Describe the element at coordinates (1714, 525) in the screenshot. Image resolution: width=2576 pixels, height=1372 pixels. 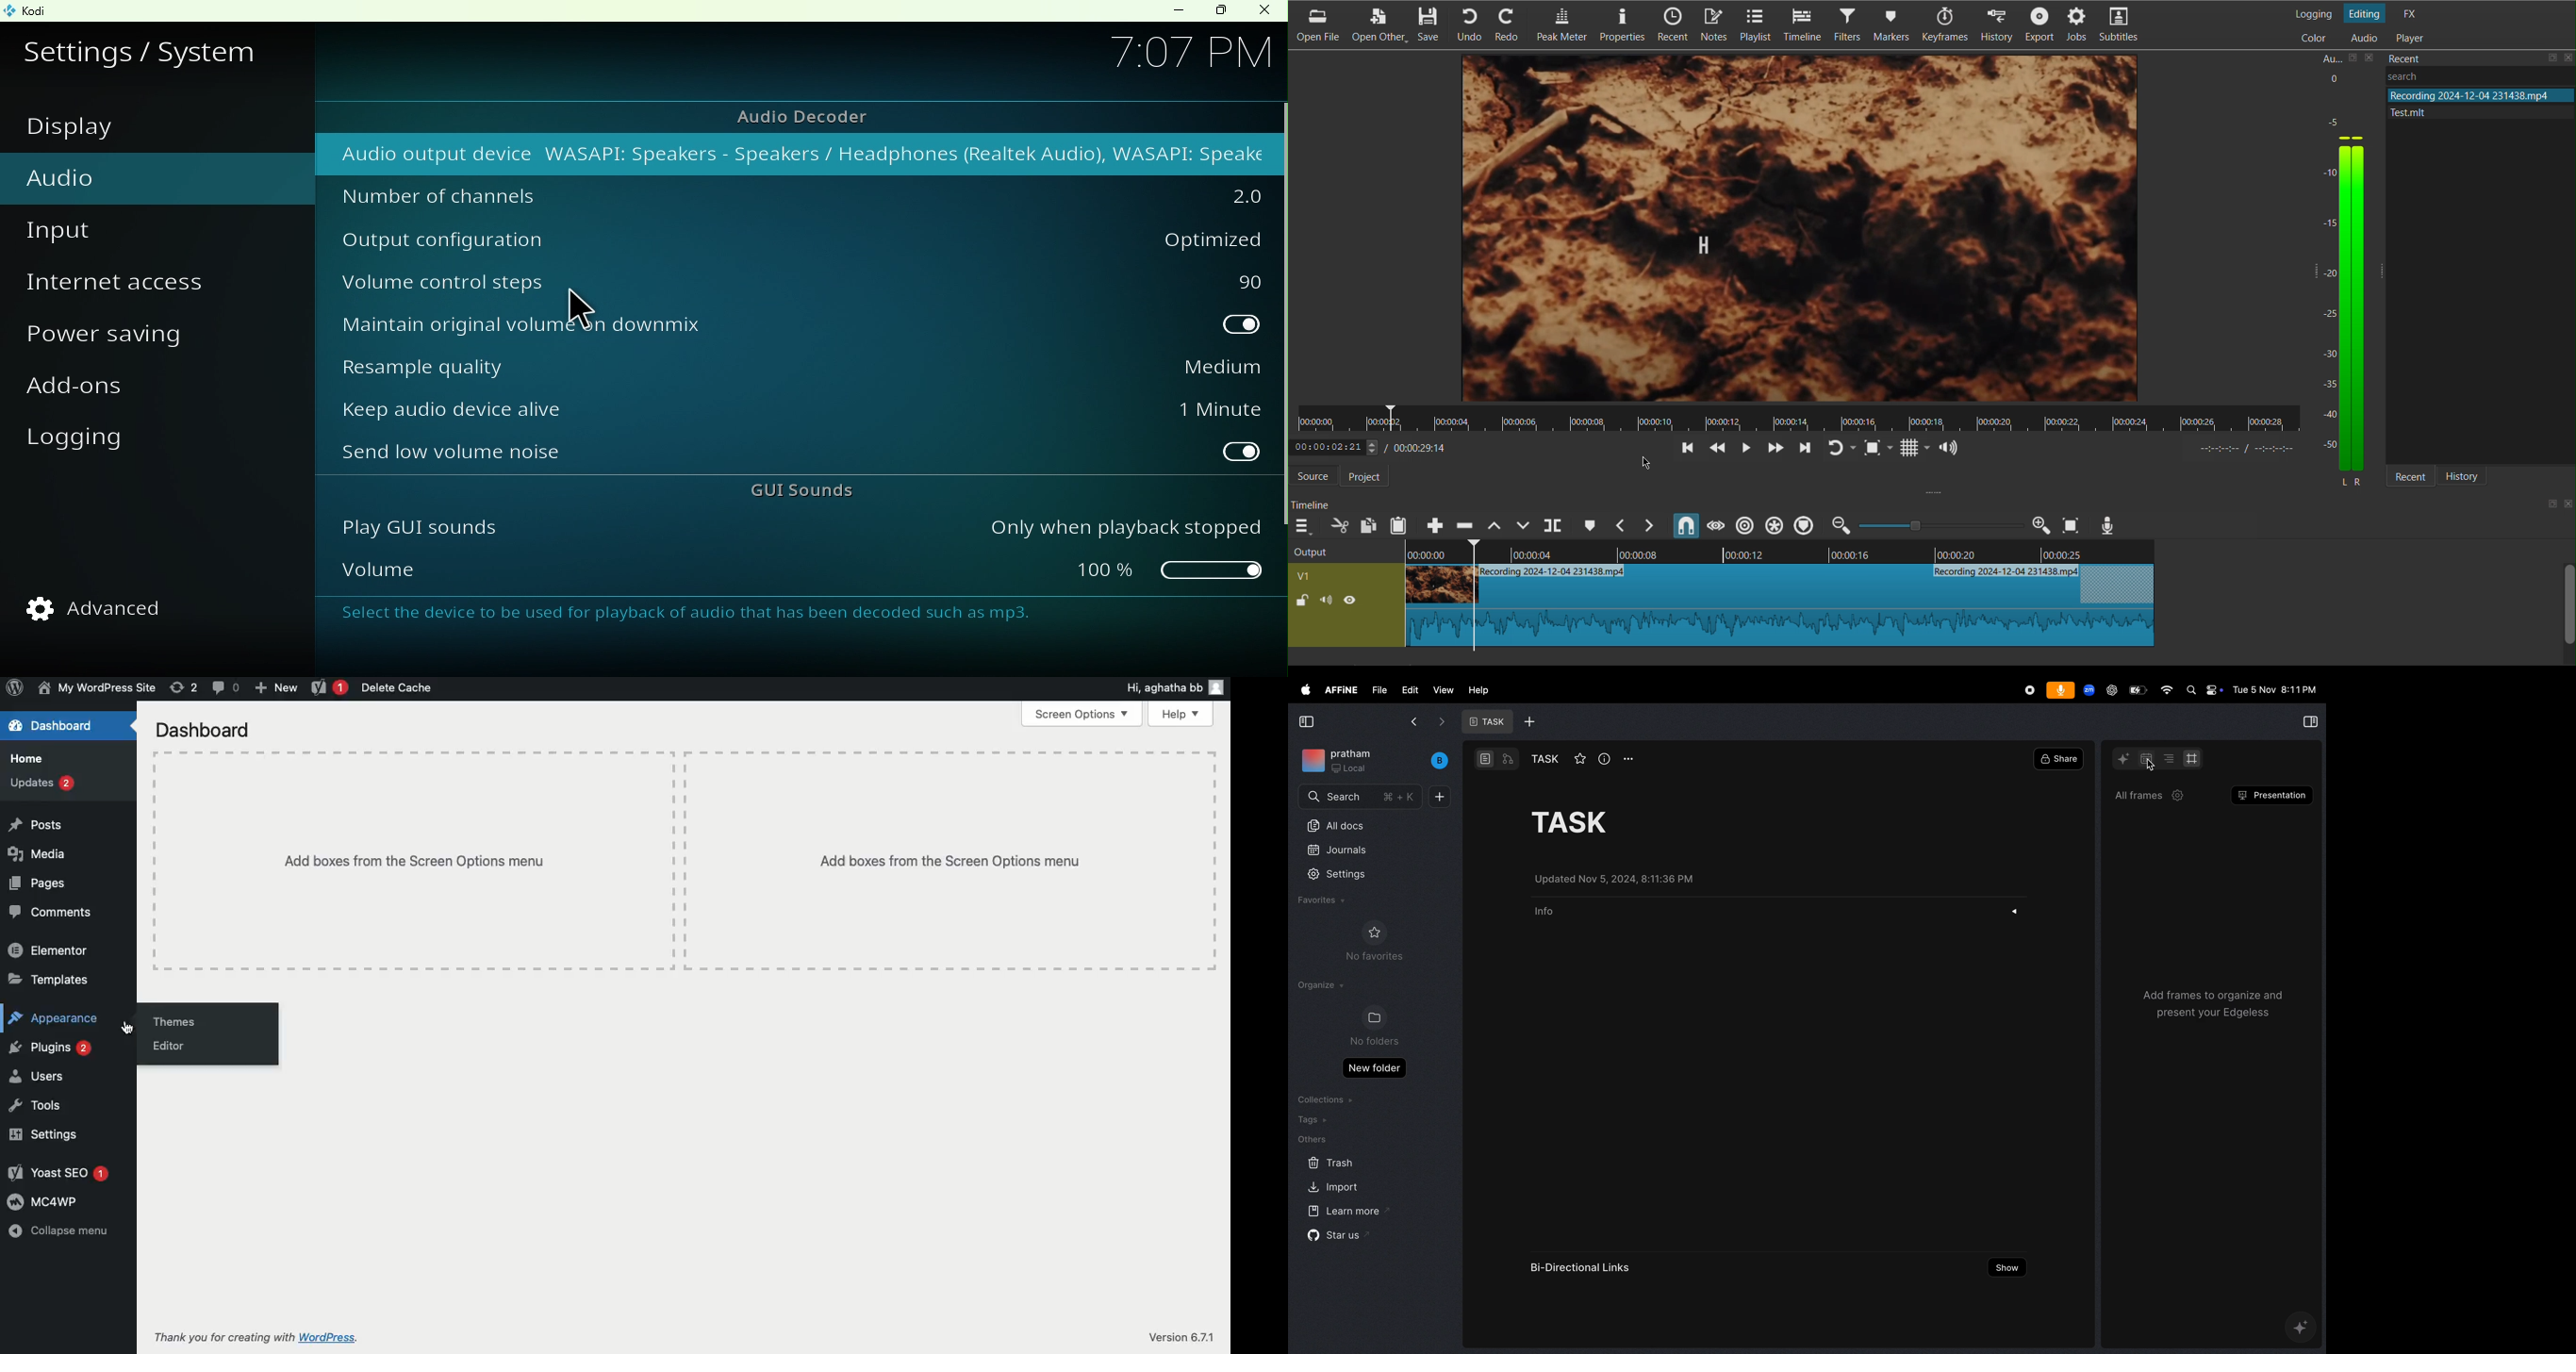
I see `Scrub While Dragging` at that location.